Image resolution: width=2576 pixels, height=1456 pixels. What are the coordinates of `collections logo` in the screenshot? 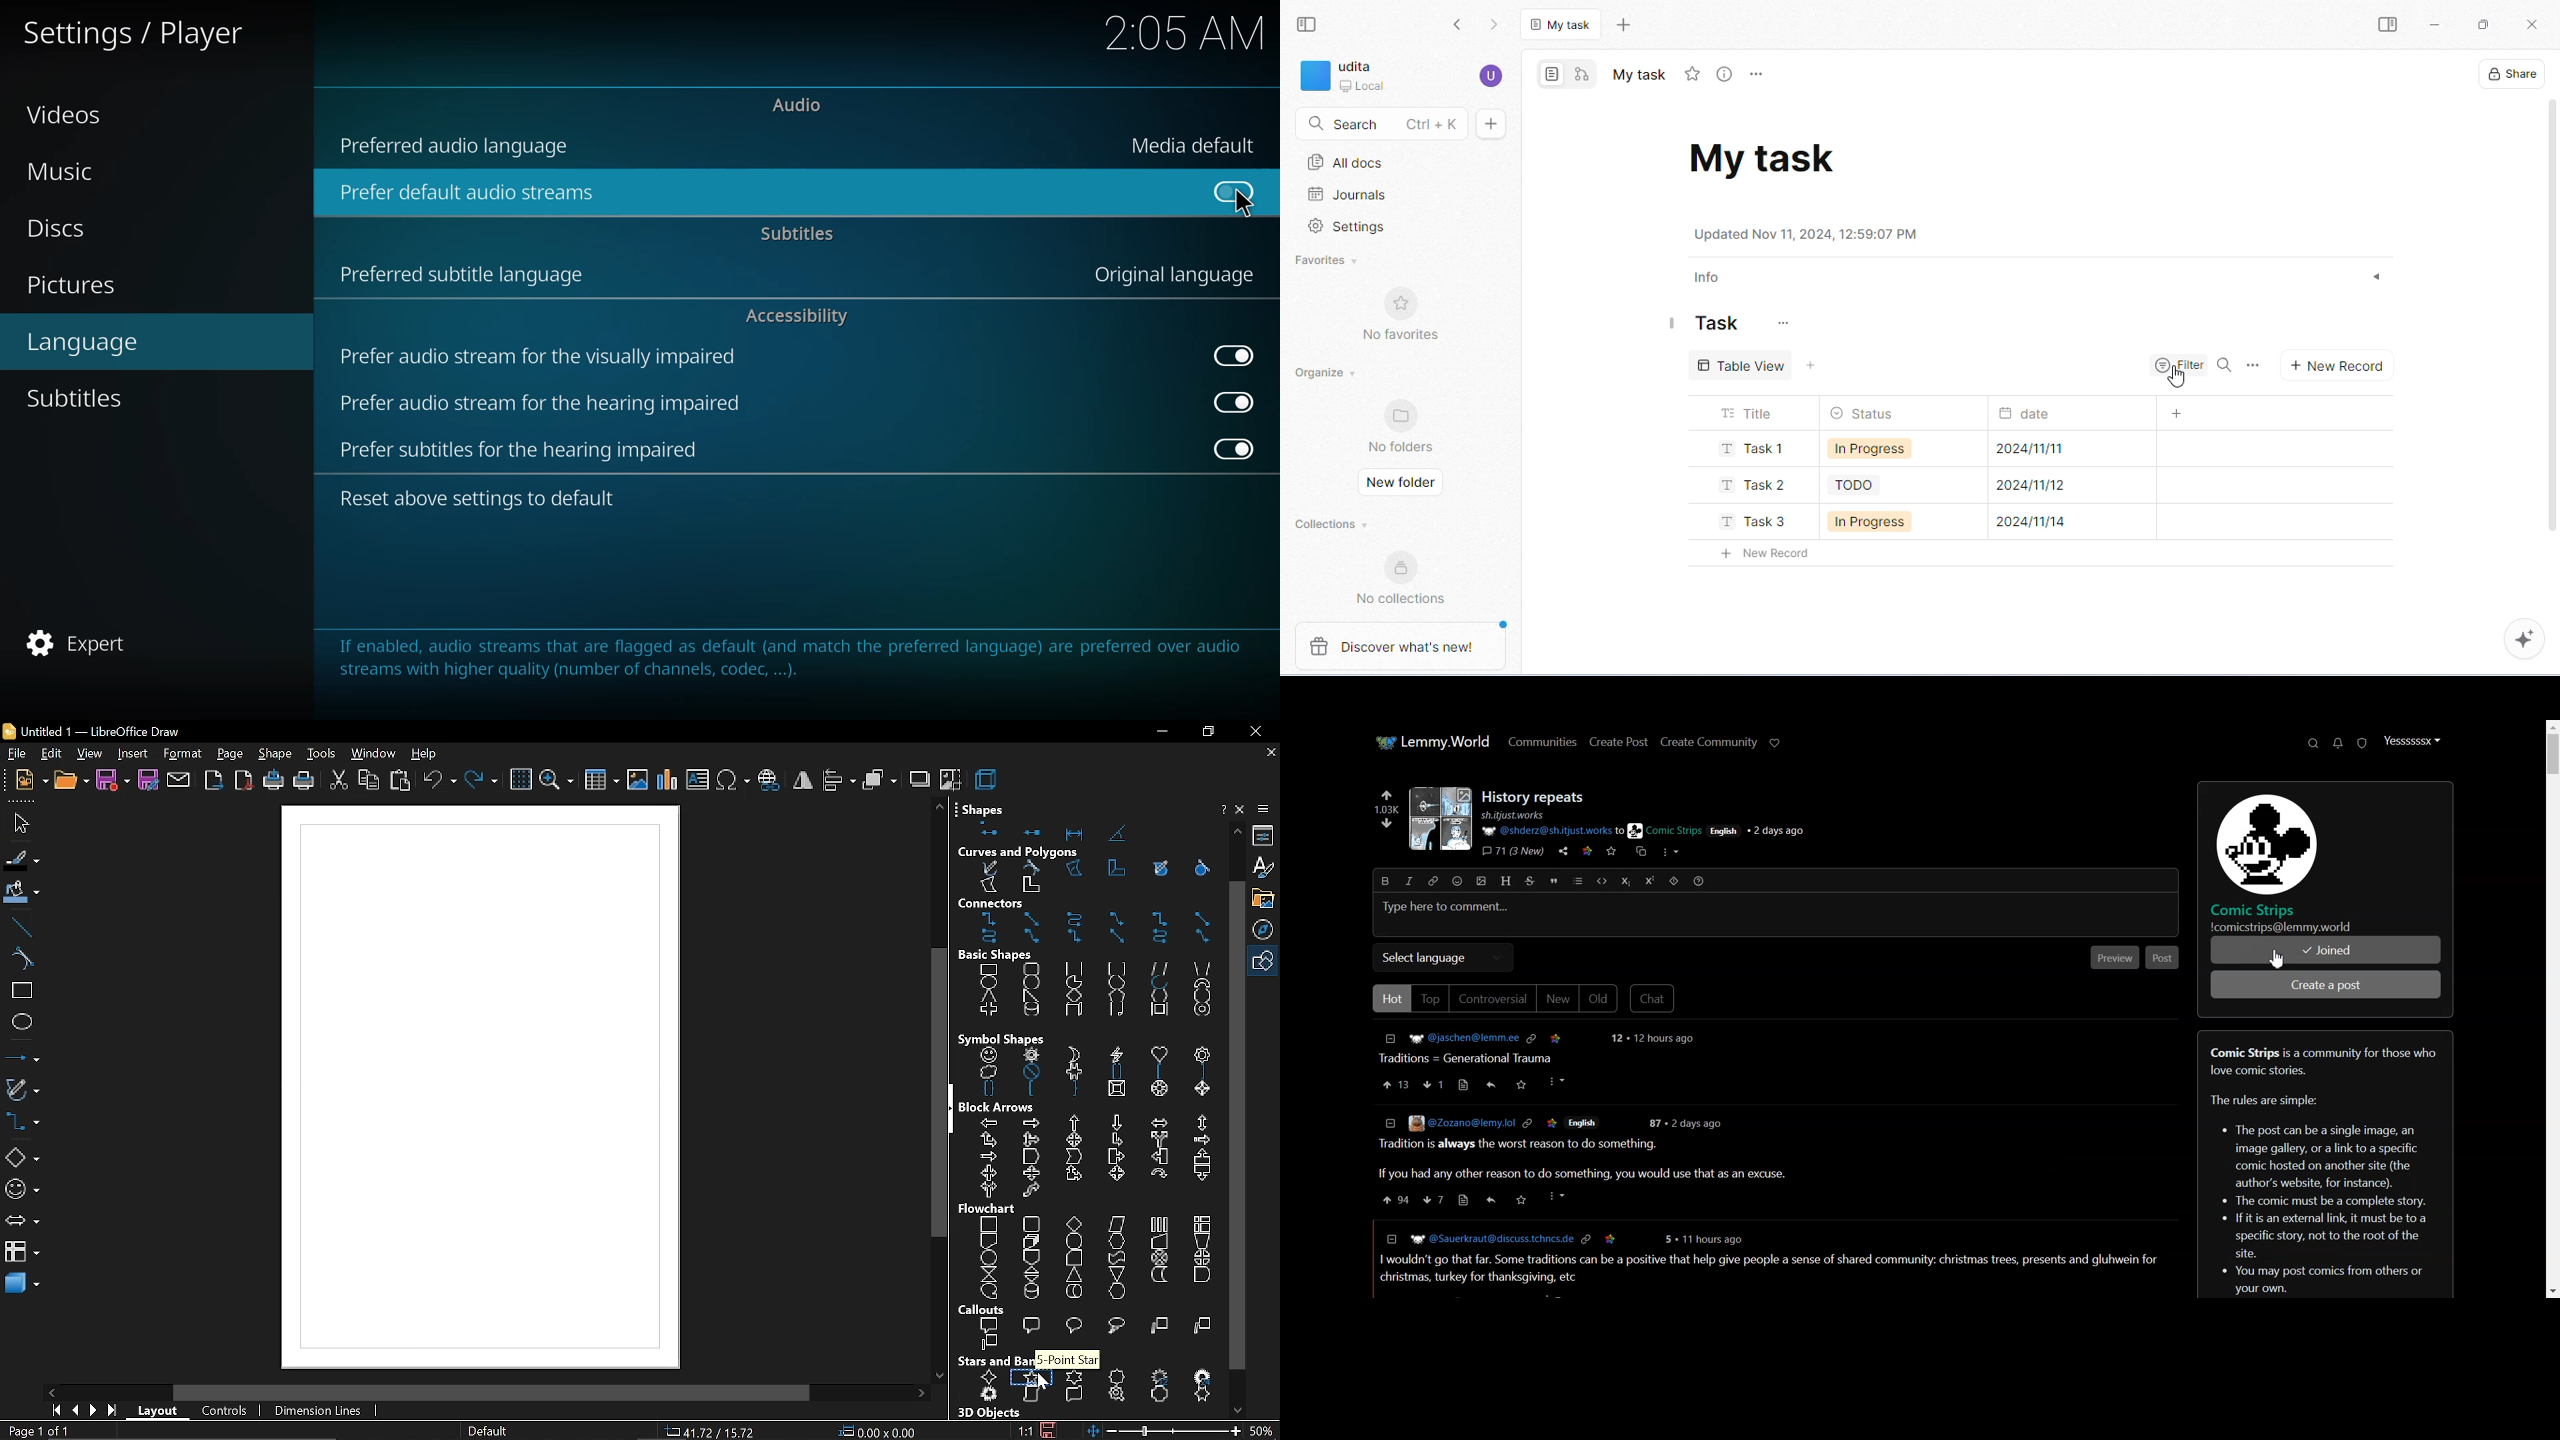 It's located at (1397, 567).